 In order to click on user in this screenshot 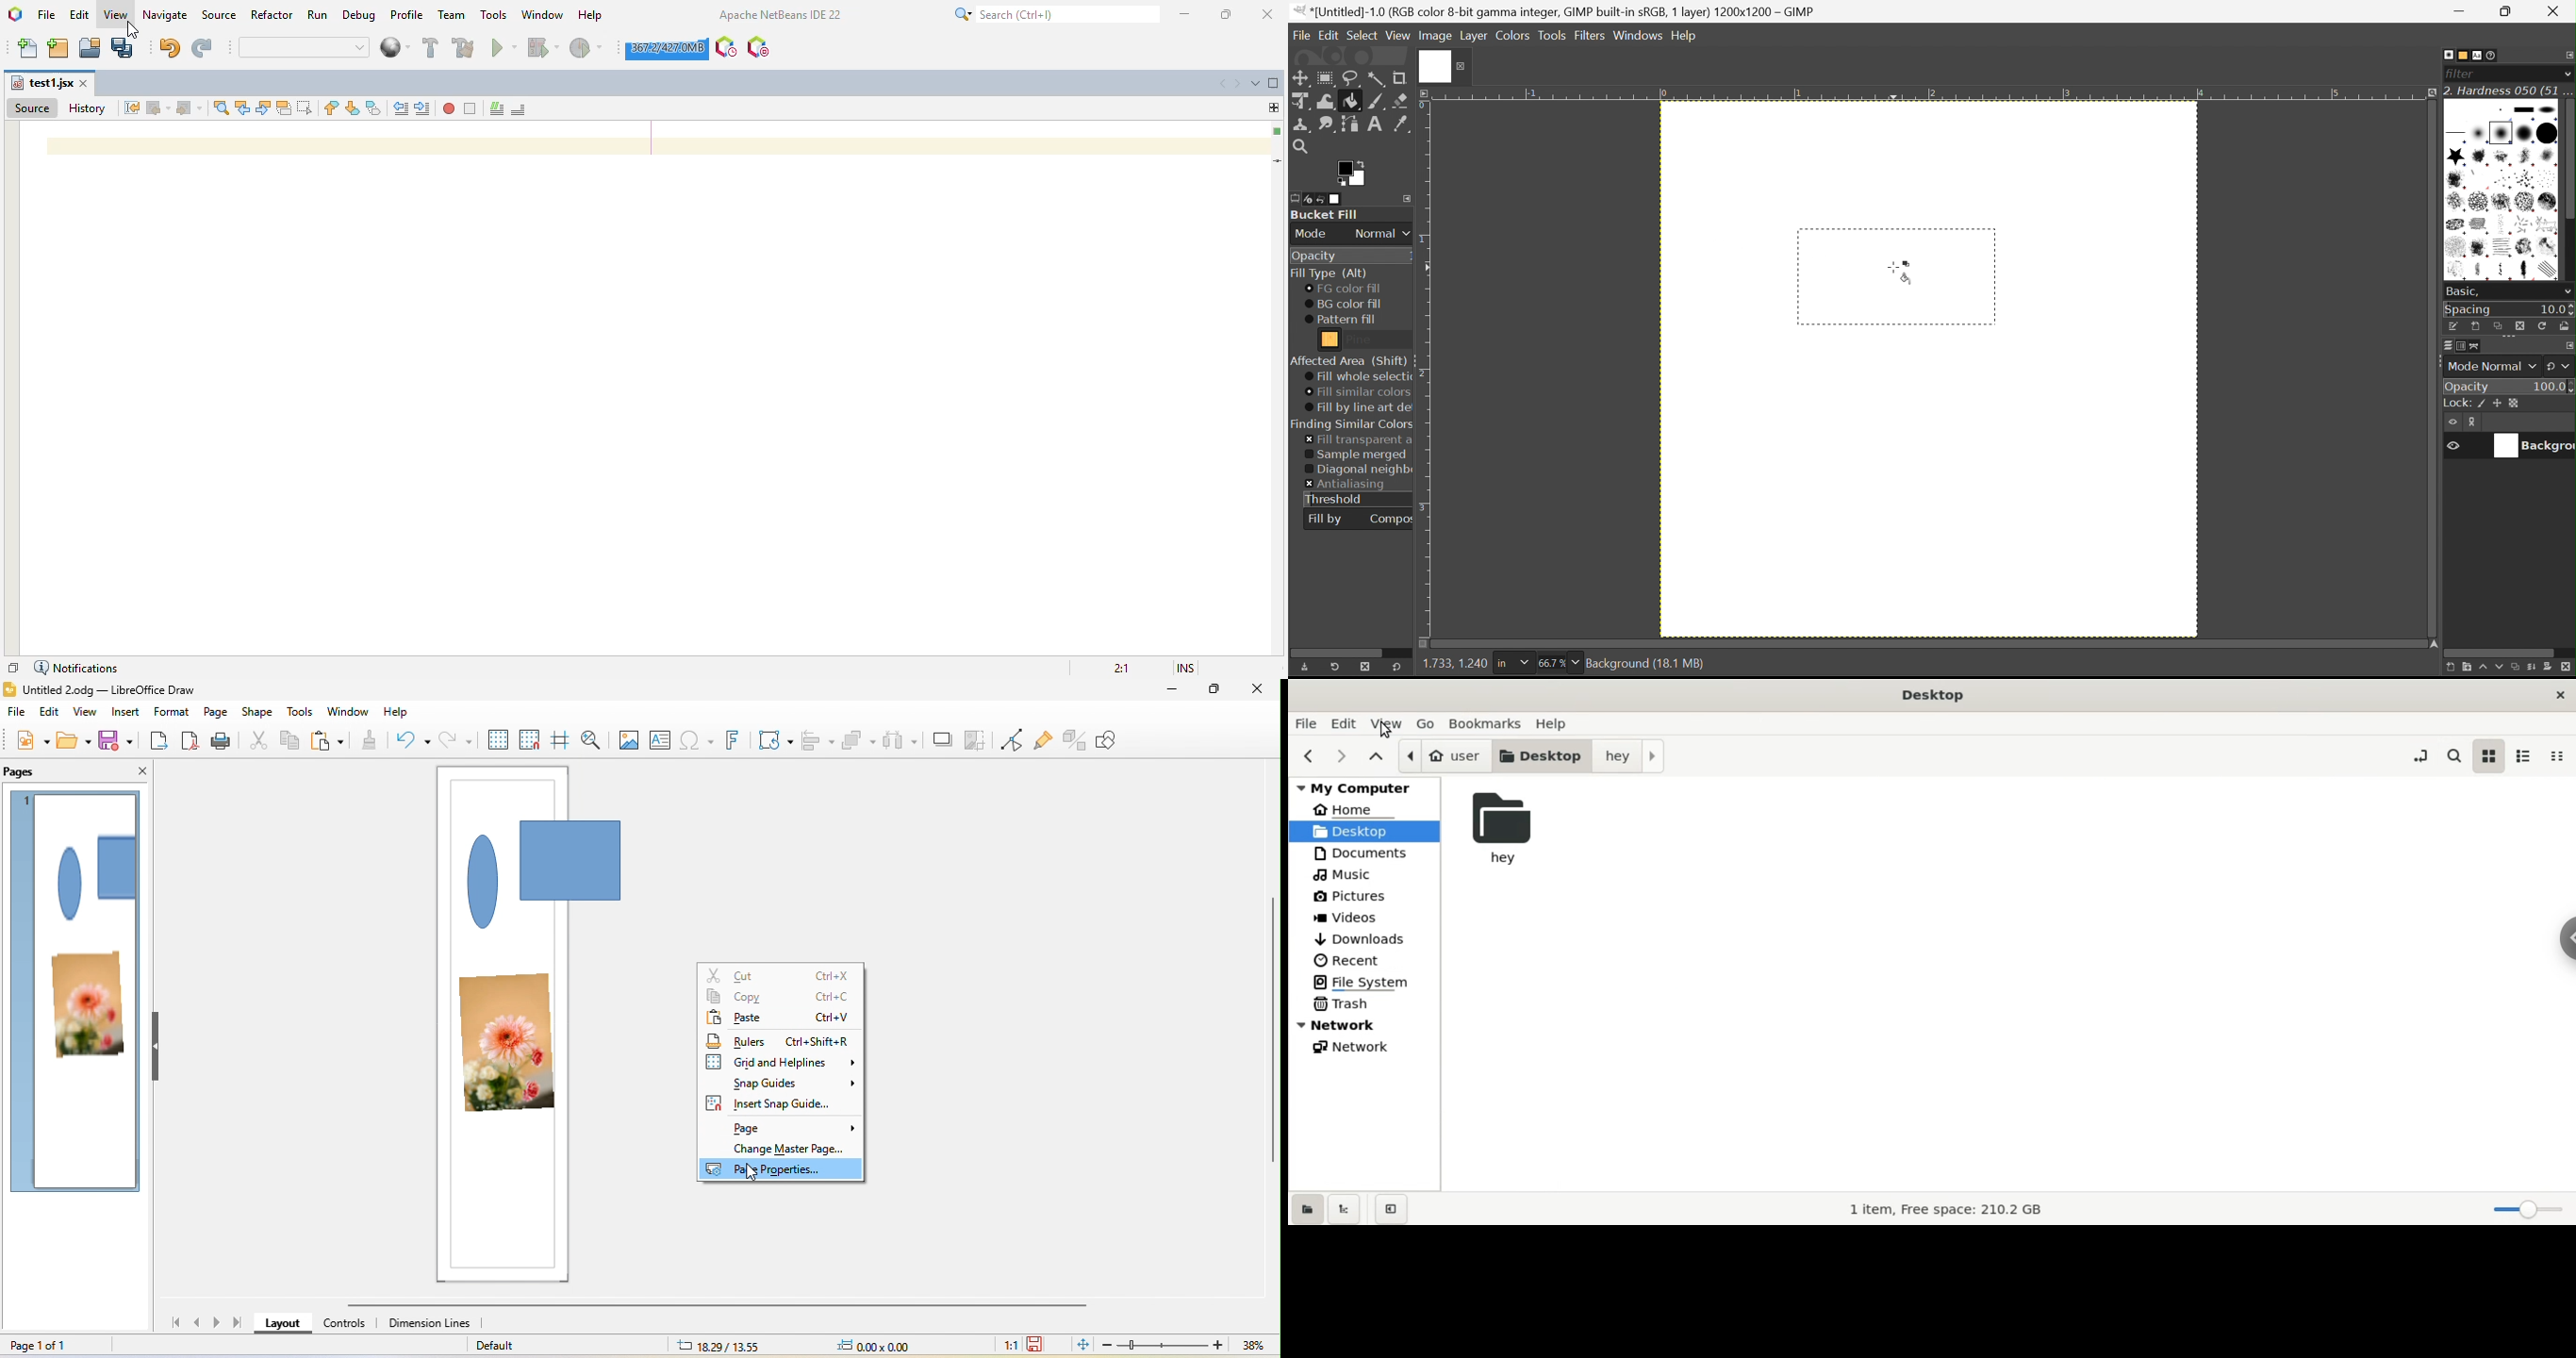, I will do `click(1448, 755)`.